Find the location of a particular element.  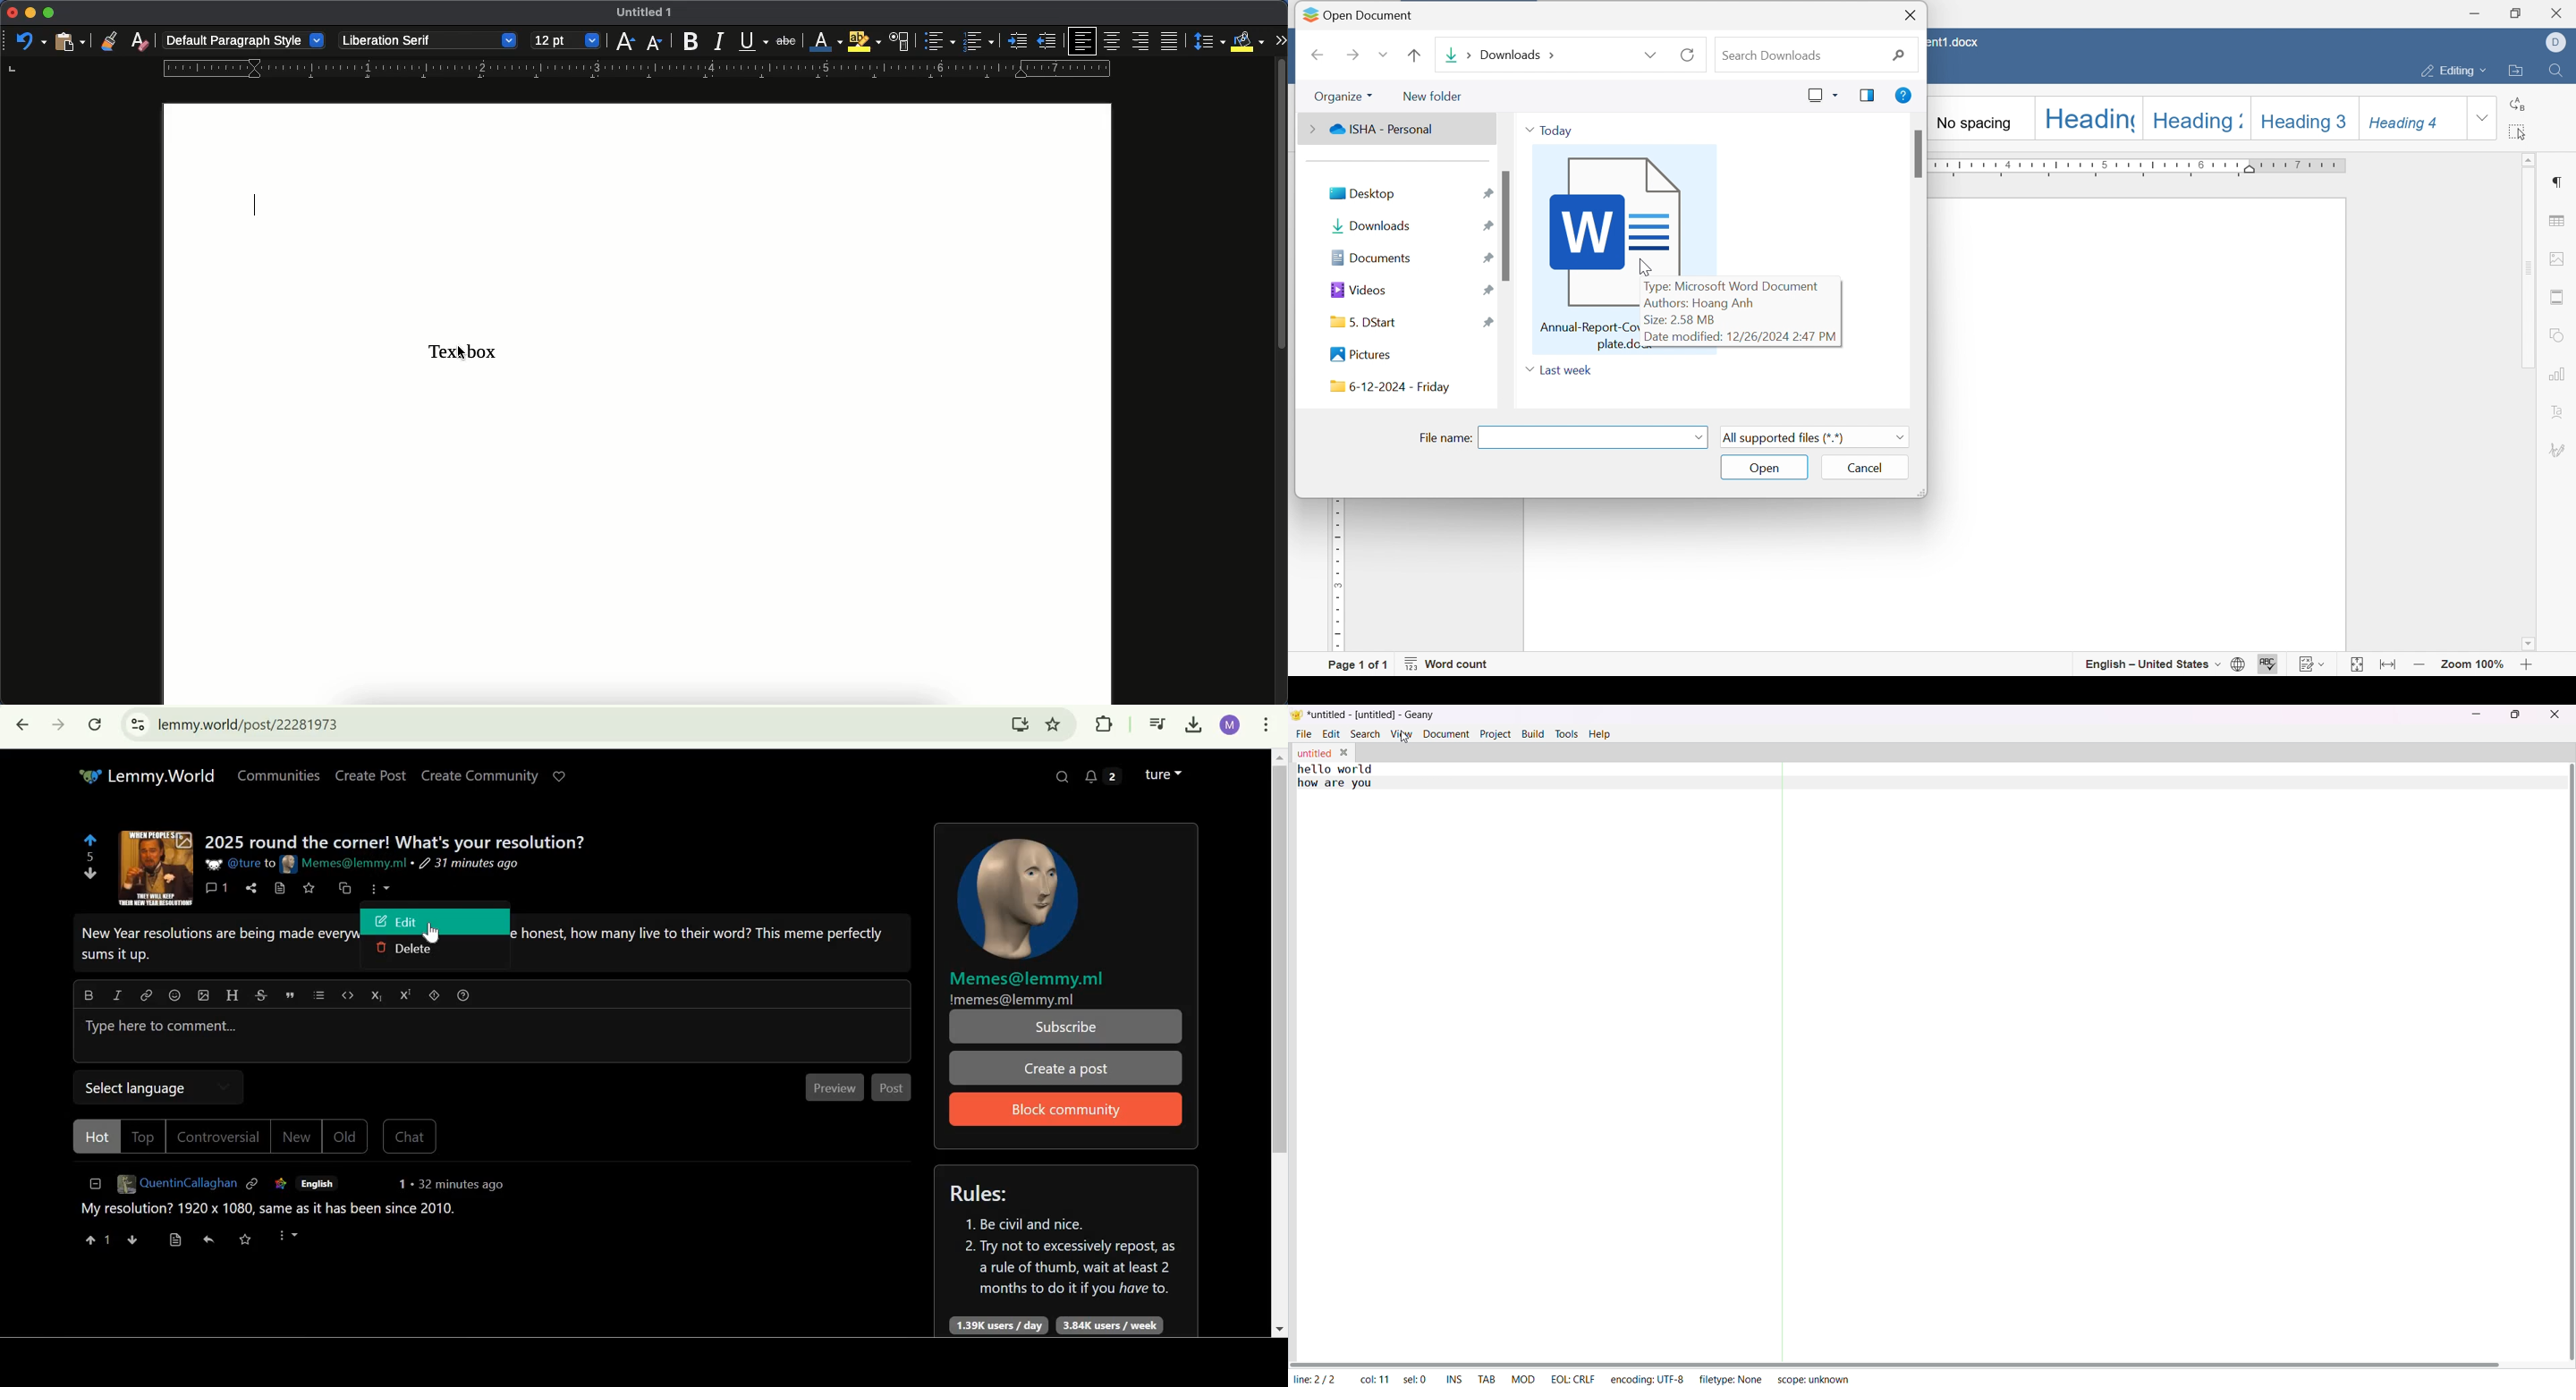

Controversial is located at coordinates (223, 1136).